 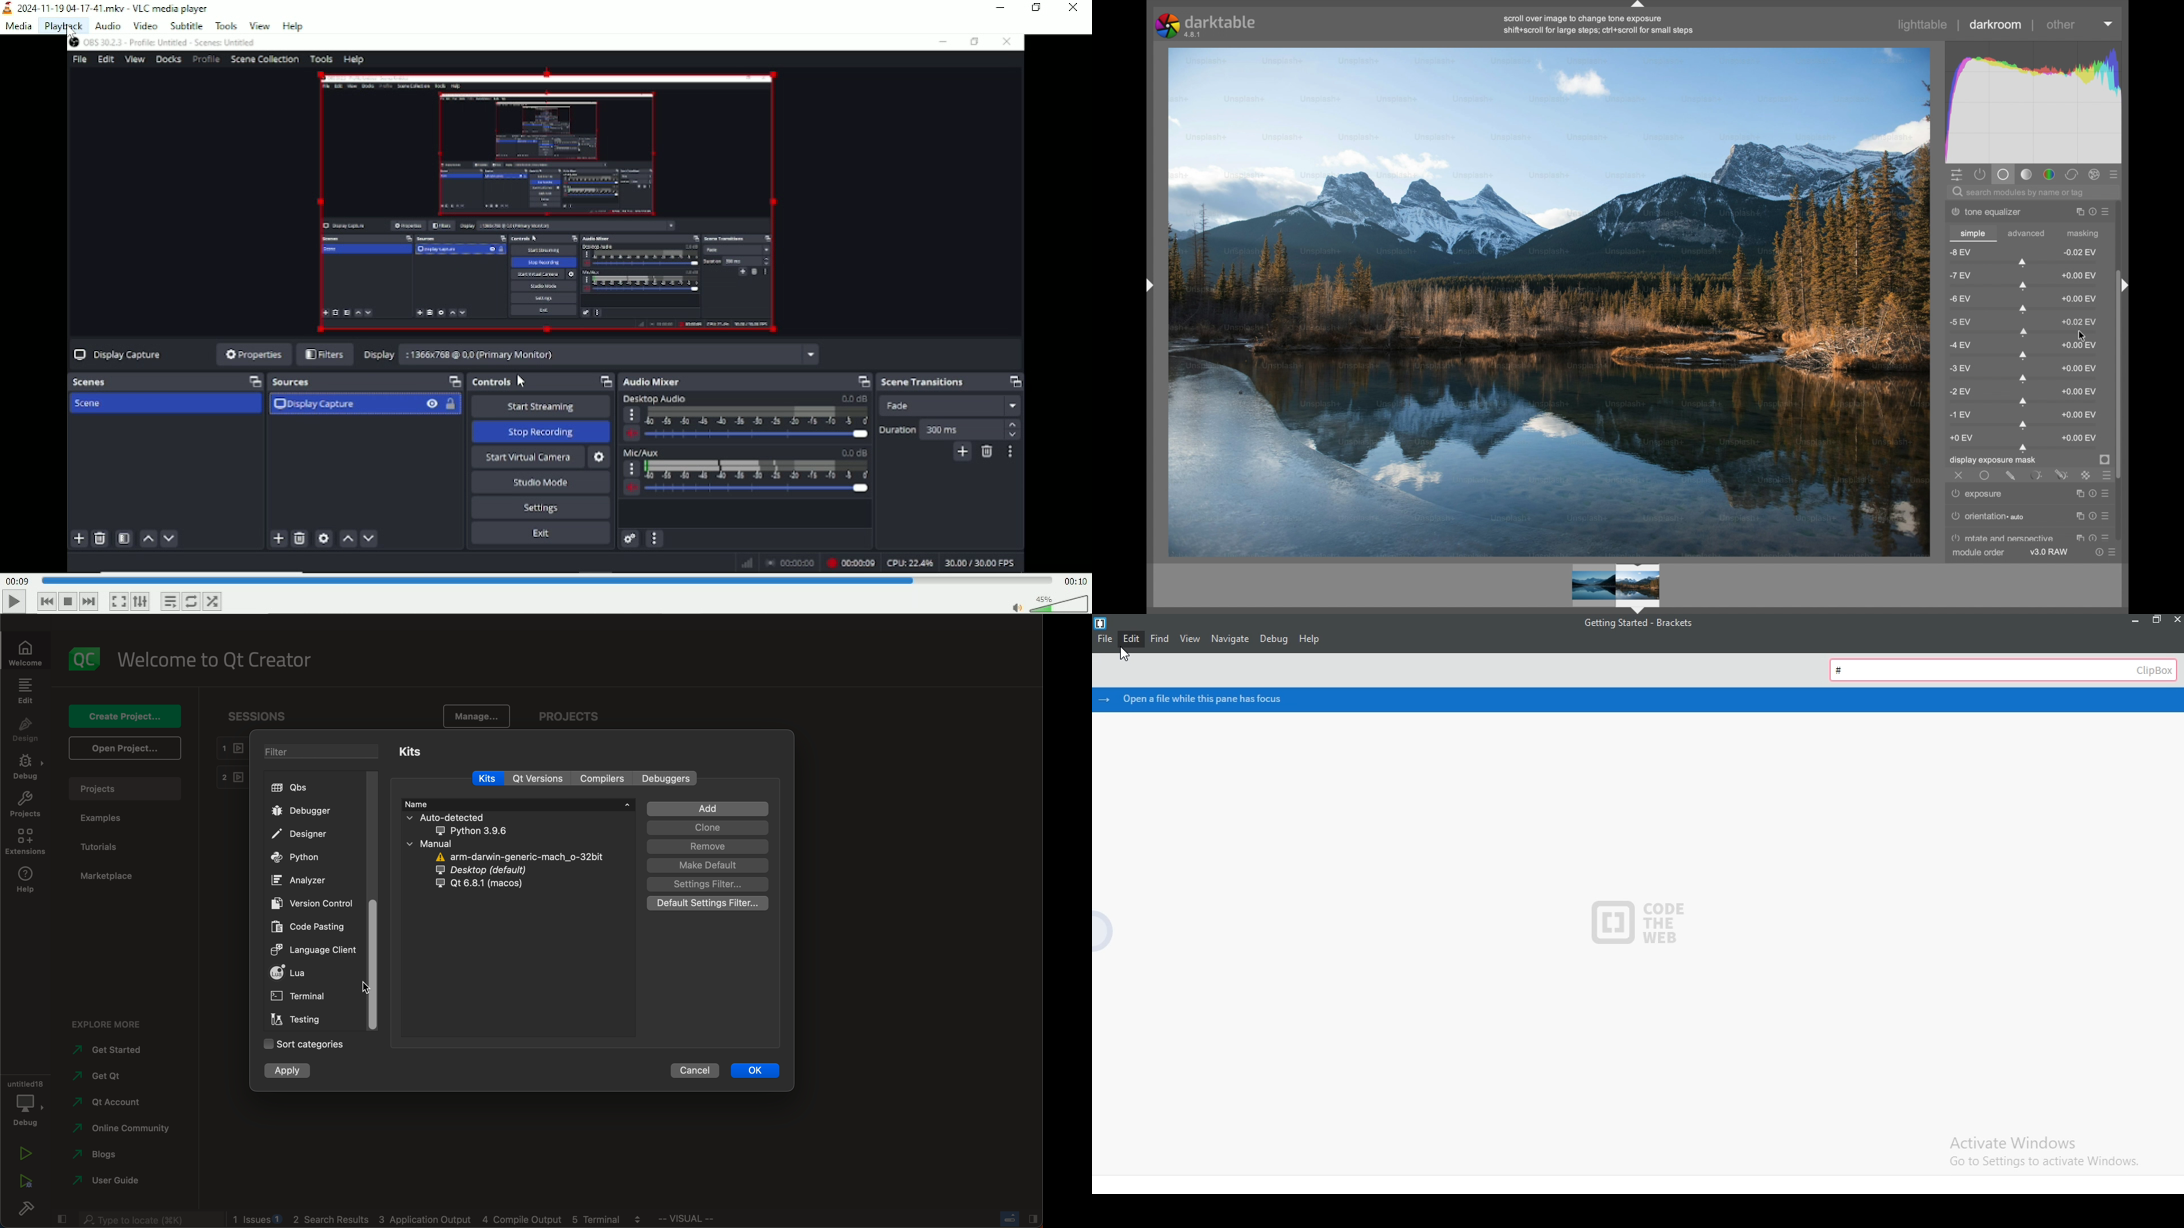 I want to click on Activate Windows. Go to settings to activate windows., so click(x=2048, y=1153).